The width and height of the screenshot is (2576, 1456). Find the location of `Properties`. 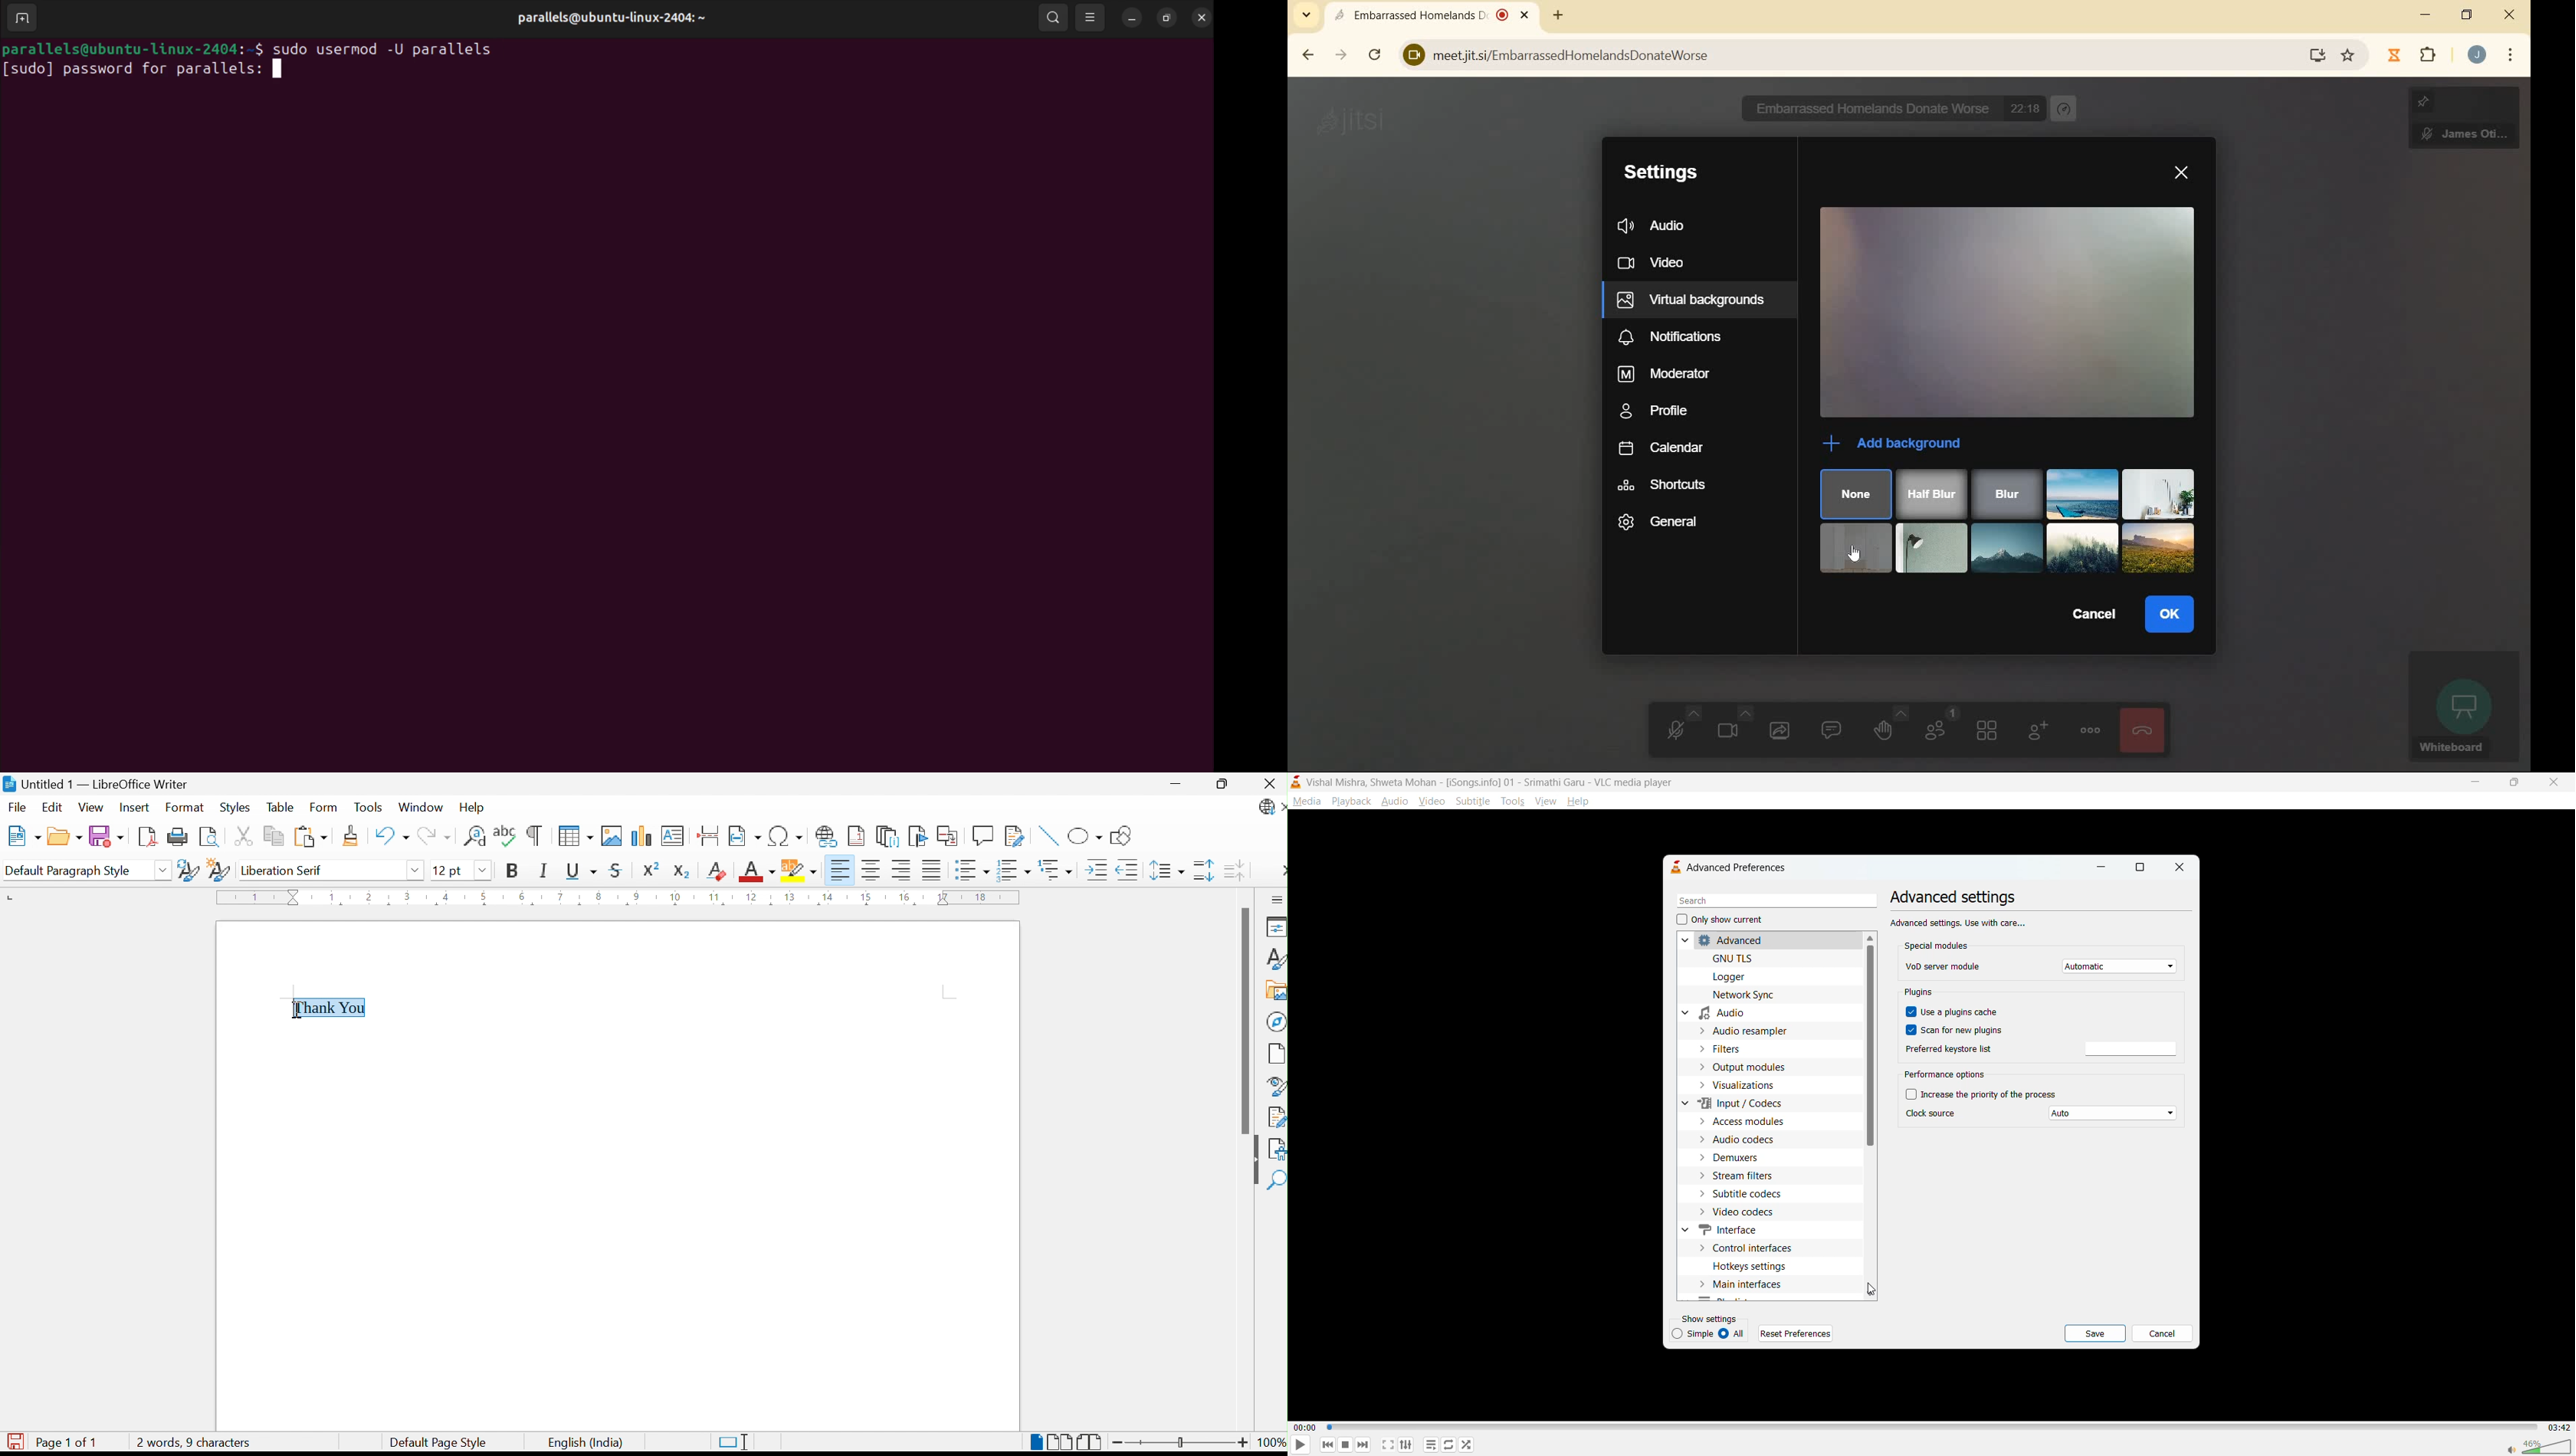

Properties is located at coordinates (1274, 927).